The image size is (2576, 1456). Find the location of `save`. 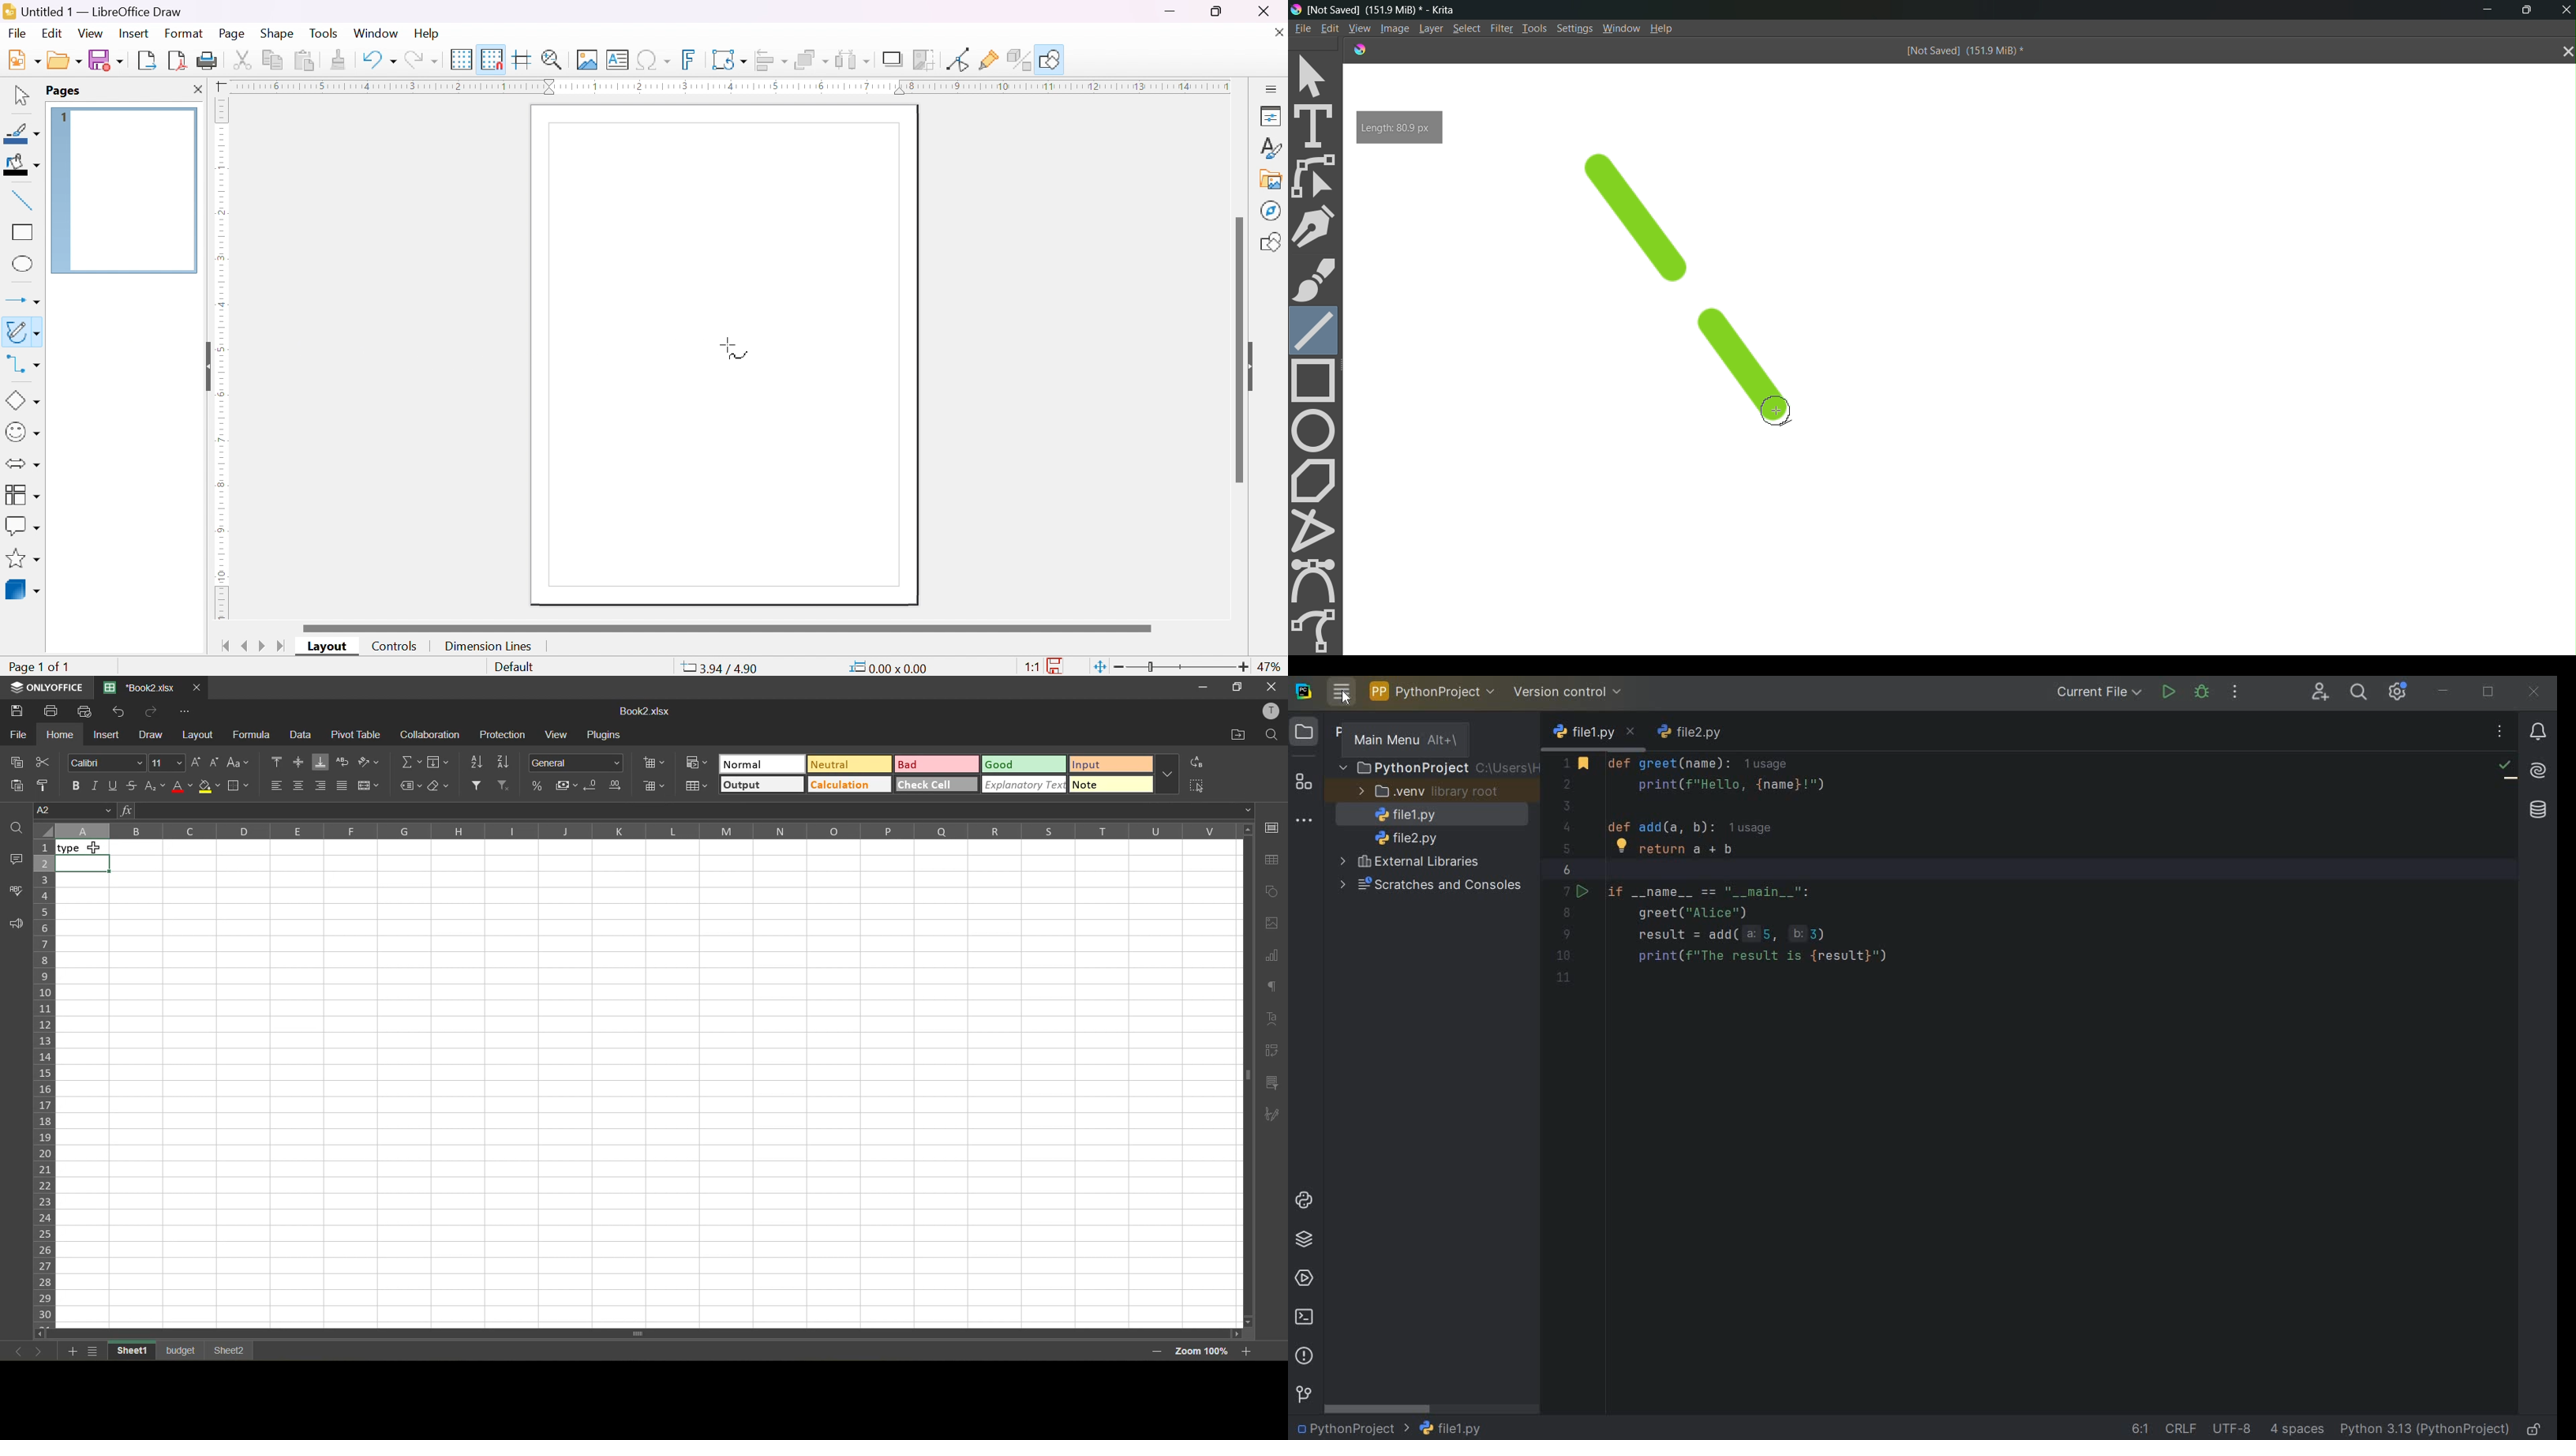

save is located at coordinates (107, 60).